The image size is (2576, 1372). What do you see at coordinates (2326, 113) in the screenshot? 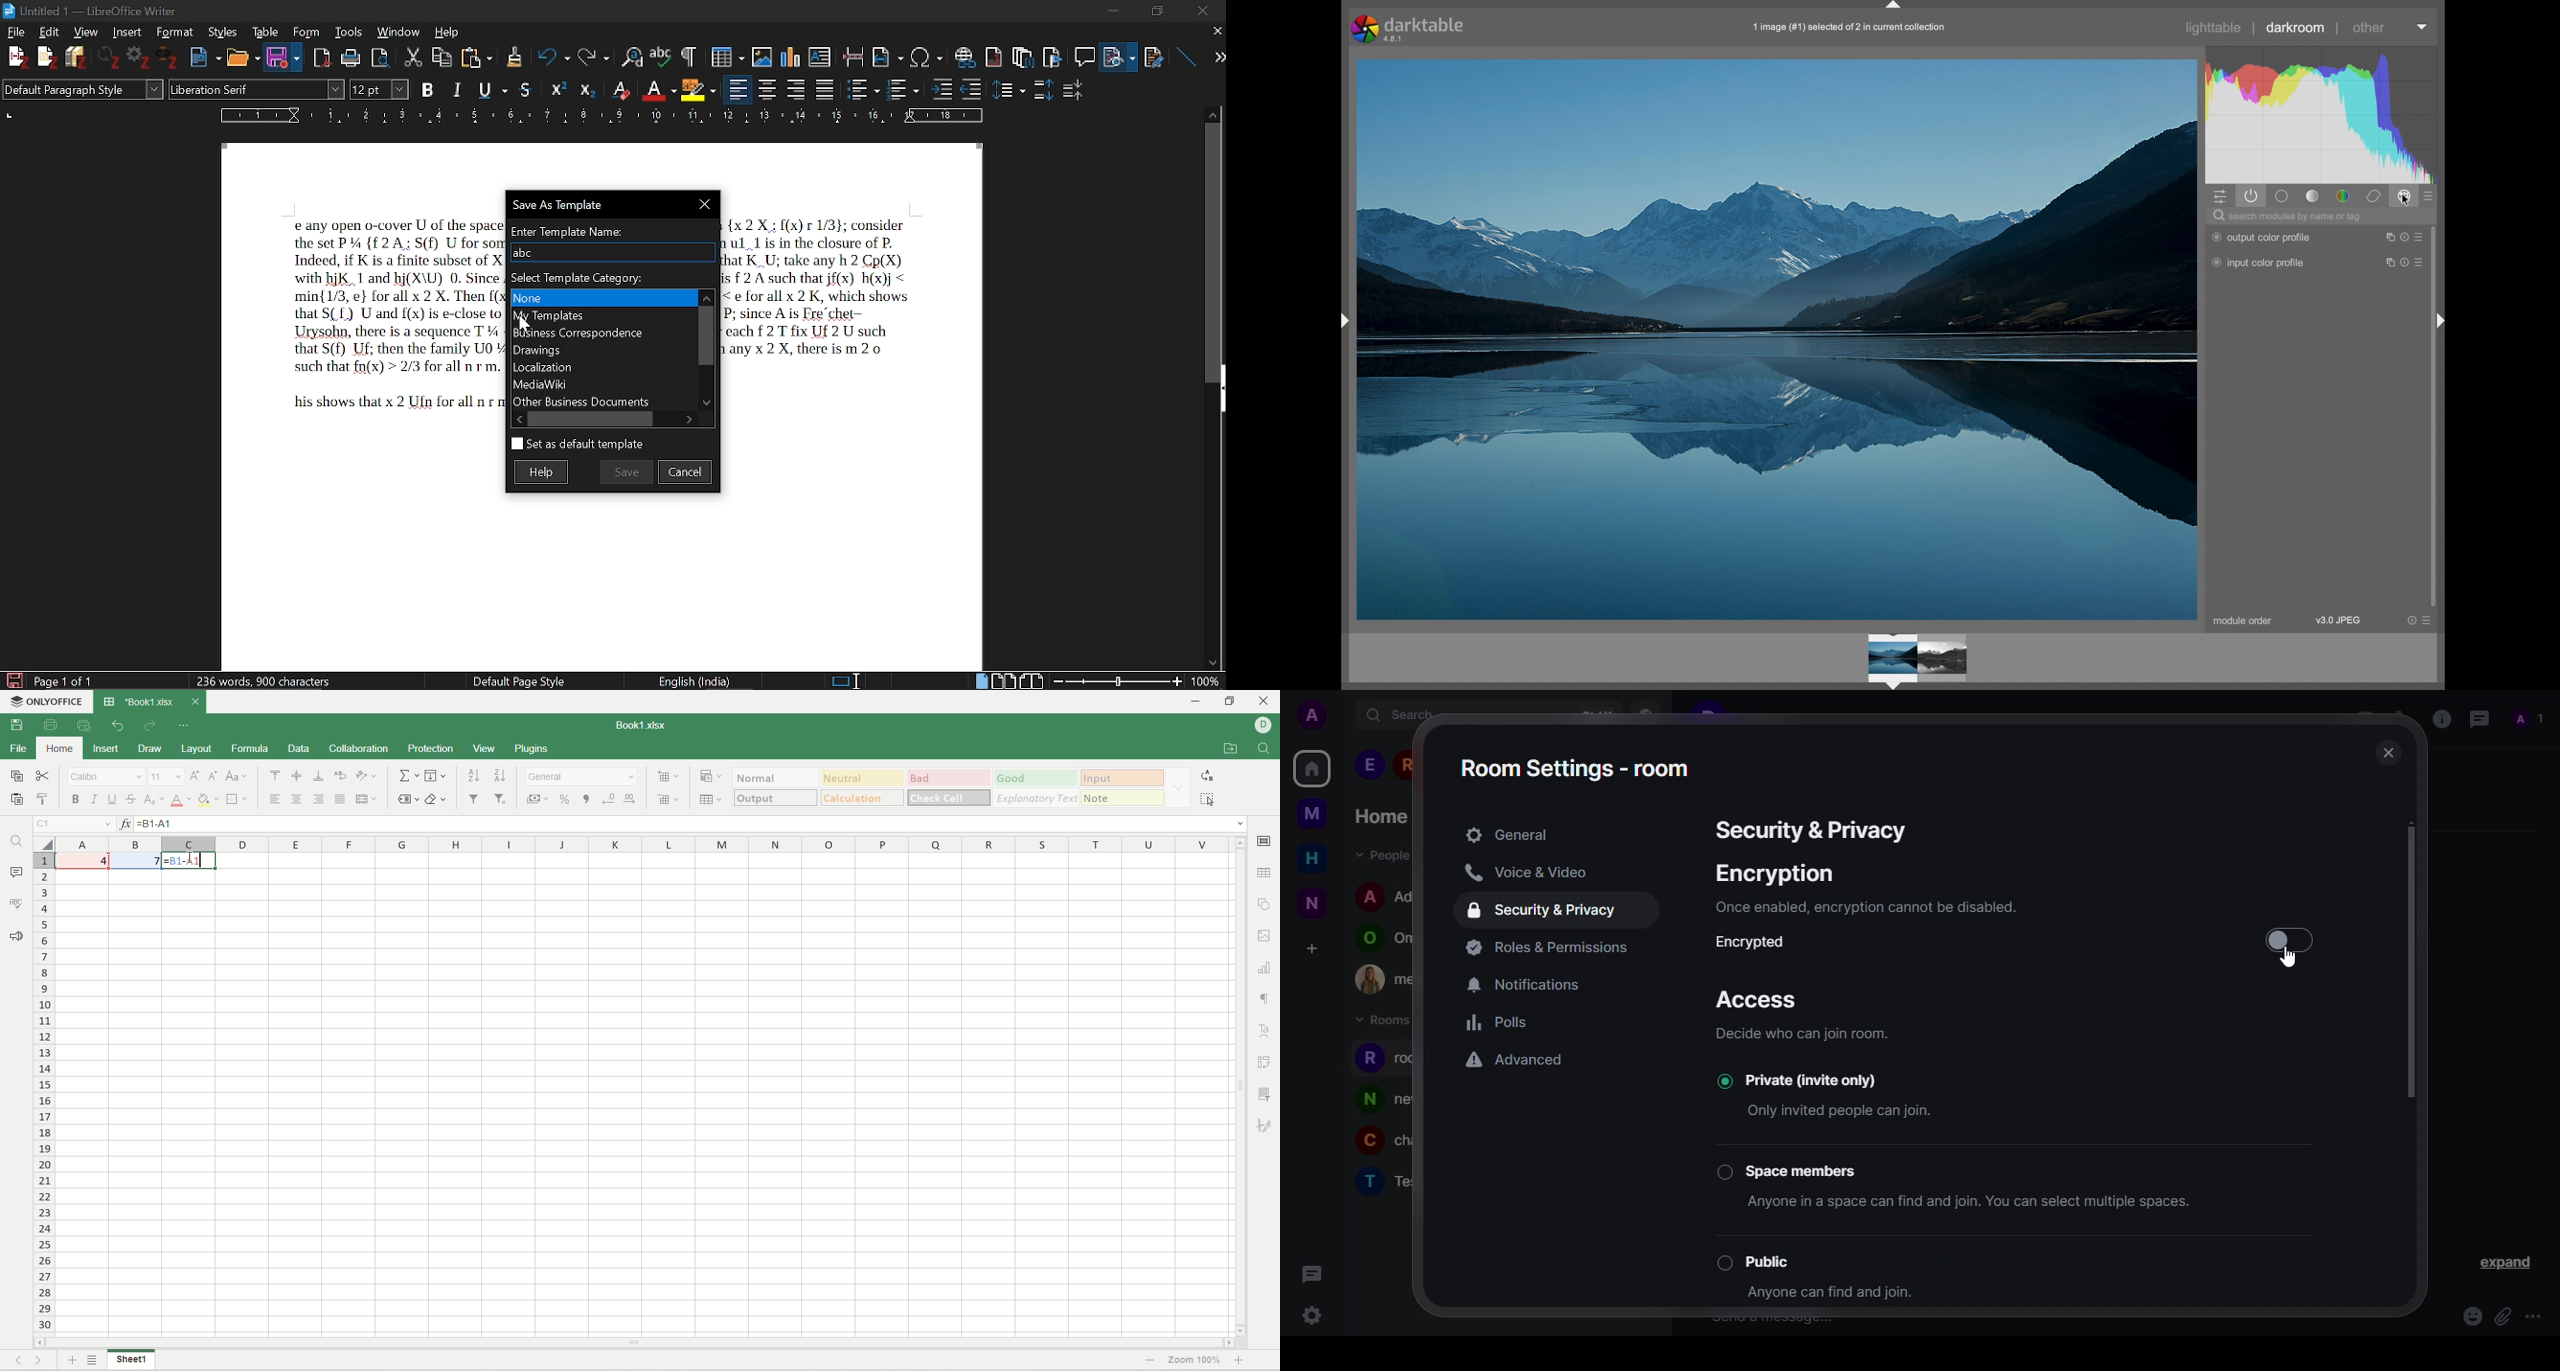
I see `histogram` at bounding box center [2326, 113].